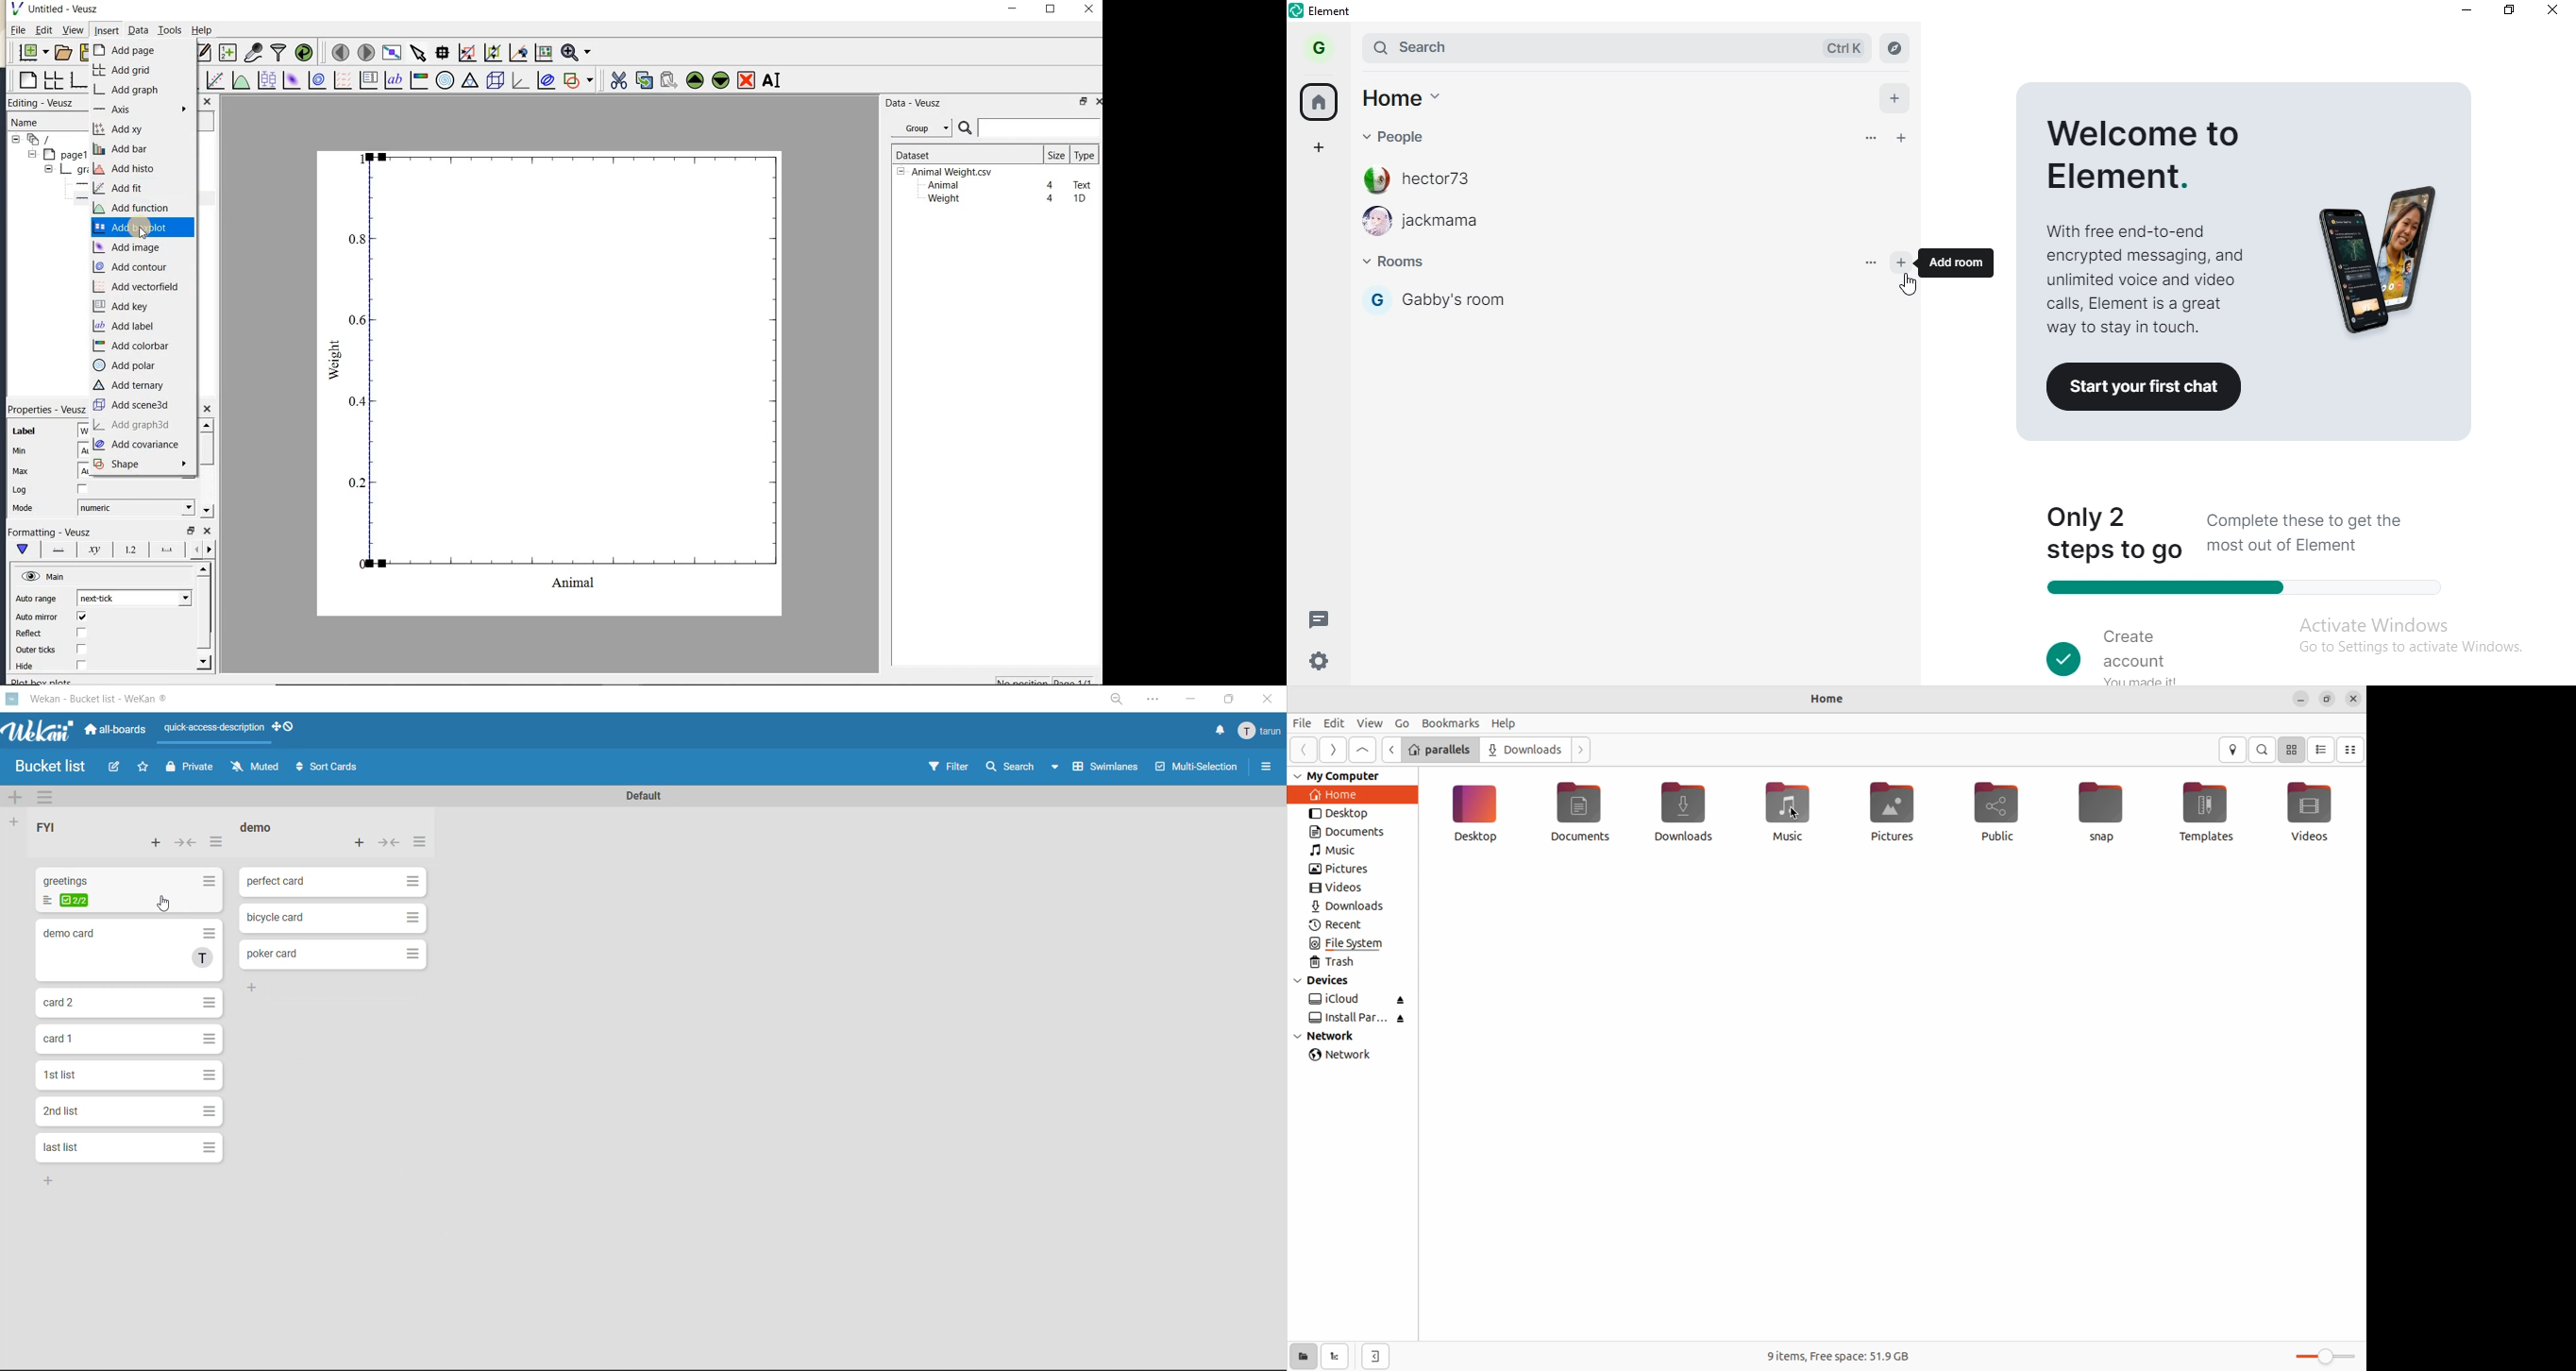 The height and width of the screenshot is (1372, 2576). What do you see at coordinates (316, 79) in the screenshot?
I see `plot a 2d dataset as contours` at bounding box center [316, 79].